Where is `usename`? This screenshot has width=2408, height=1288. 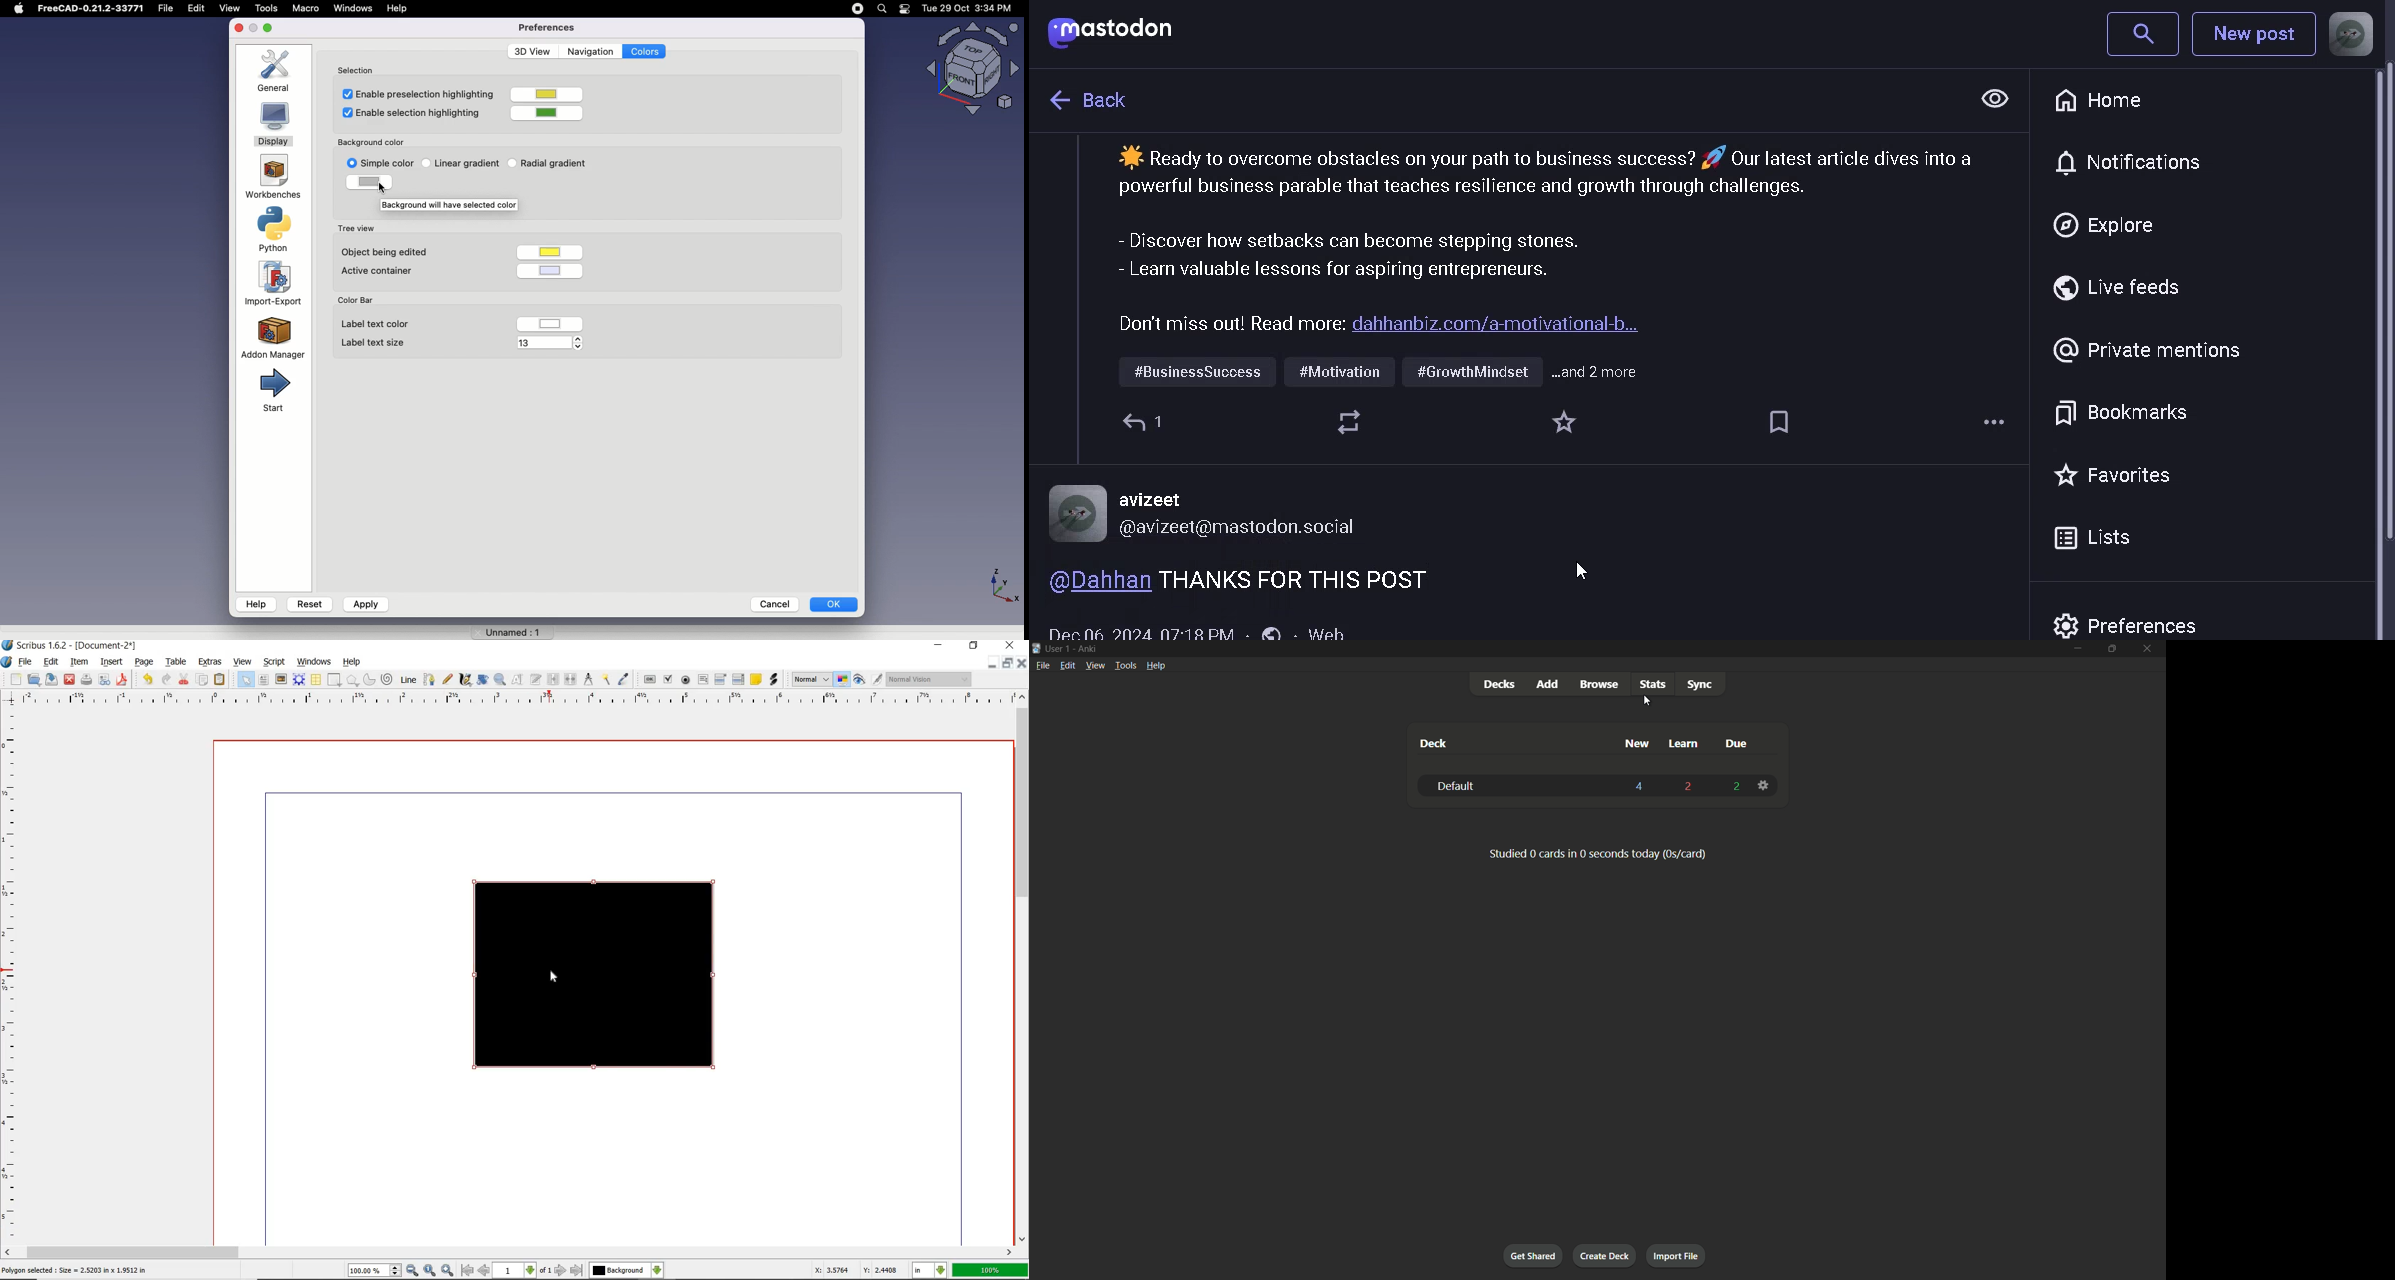
usename is located at coordinates (1100, 579).